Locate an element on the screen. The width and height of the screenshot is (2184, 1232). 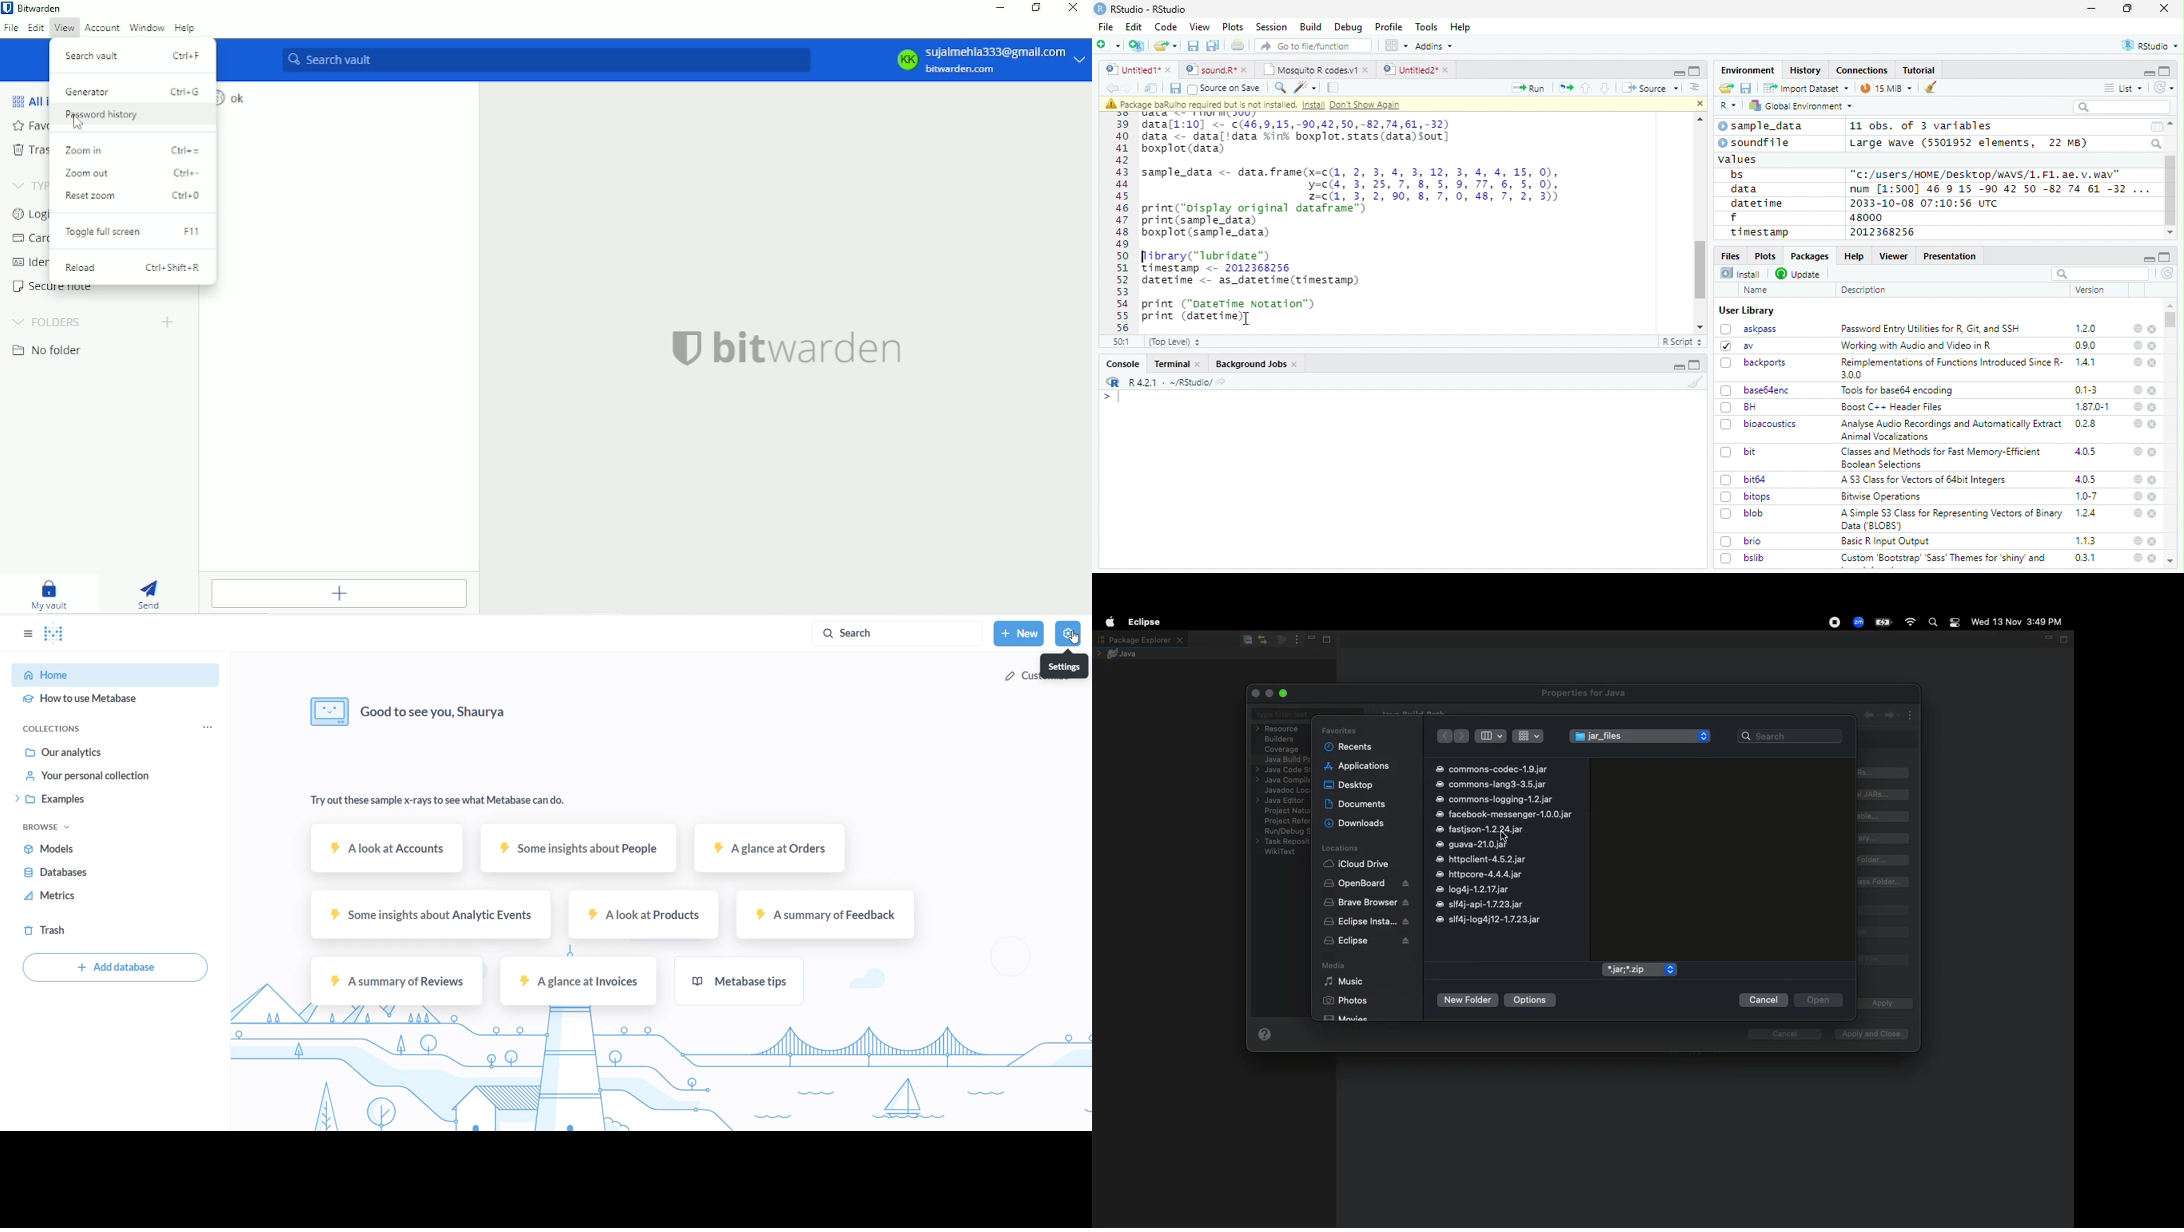
View columns is located at coordinates (1490, 735).